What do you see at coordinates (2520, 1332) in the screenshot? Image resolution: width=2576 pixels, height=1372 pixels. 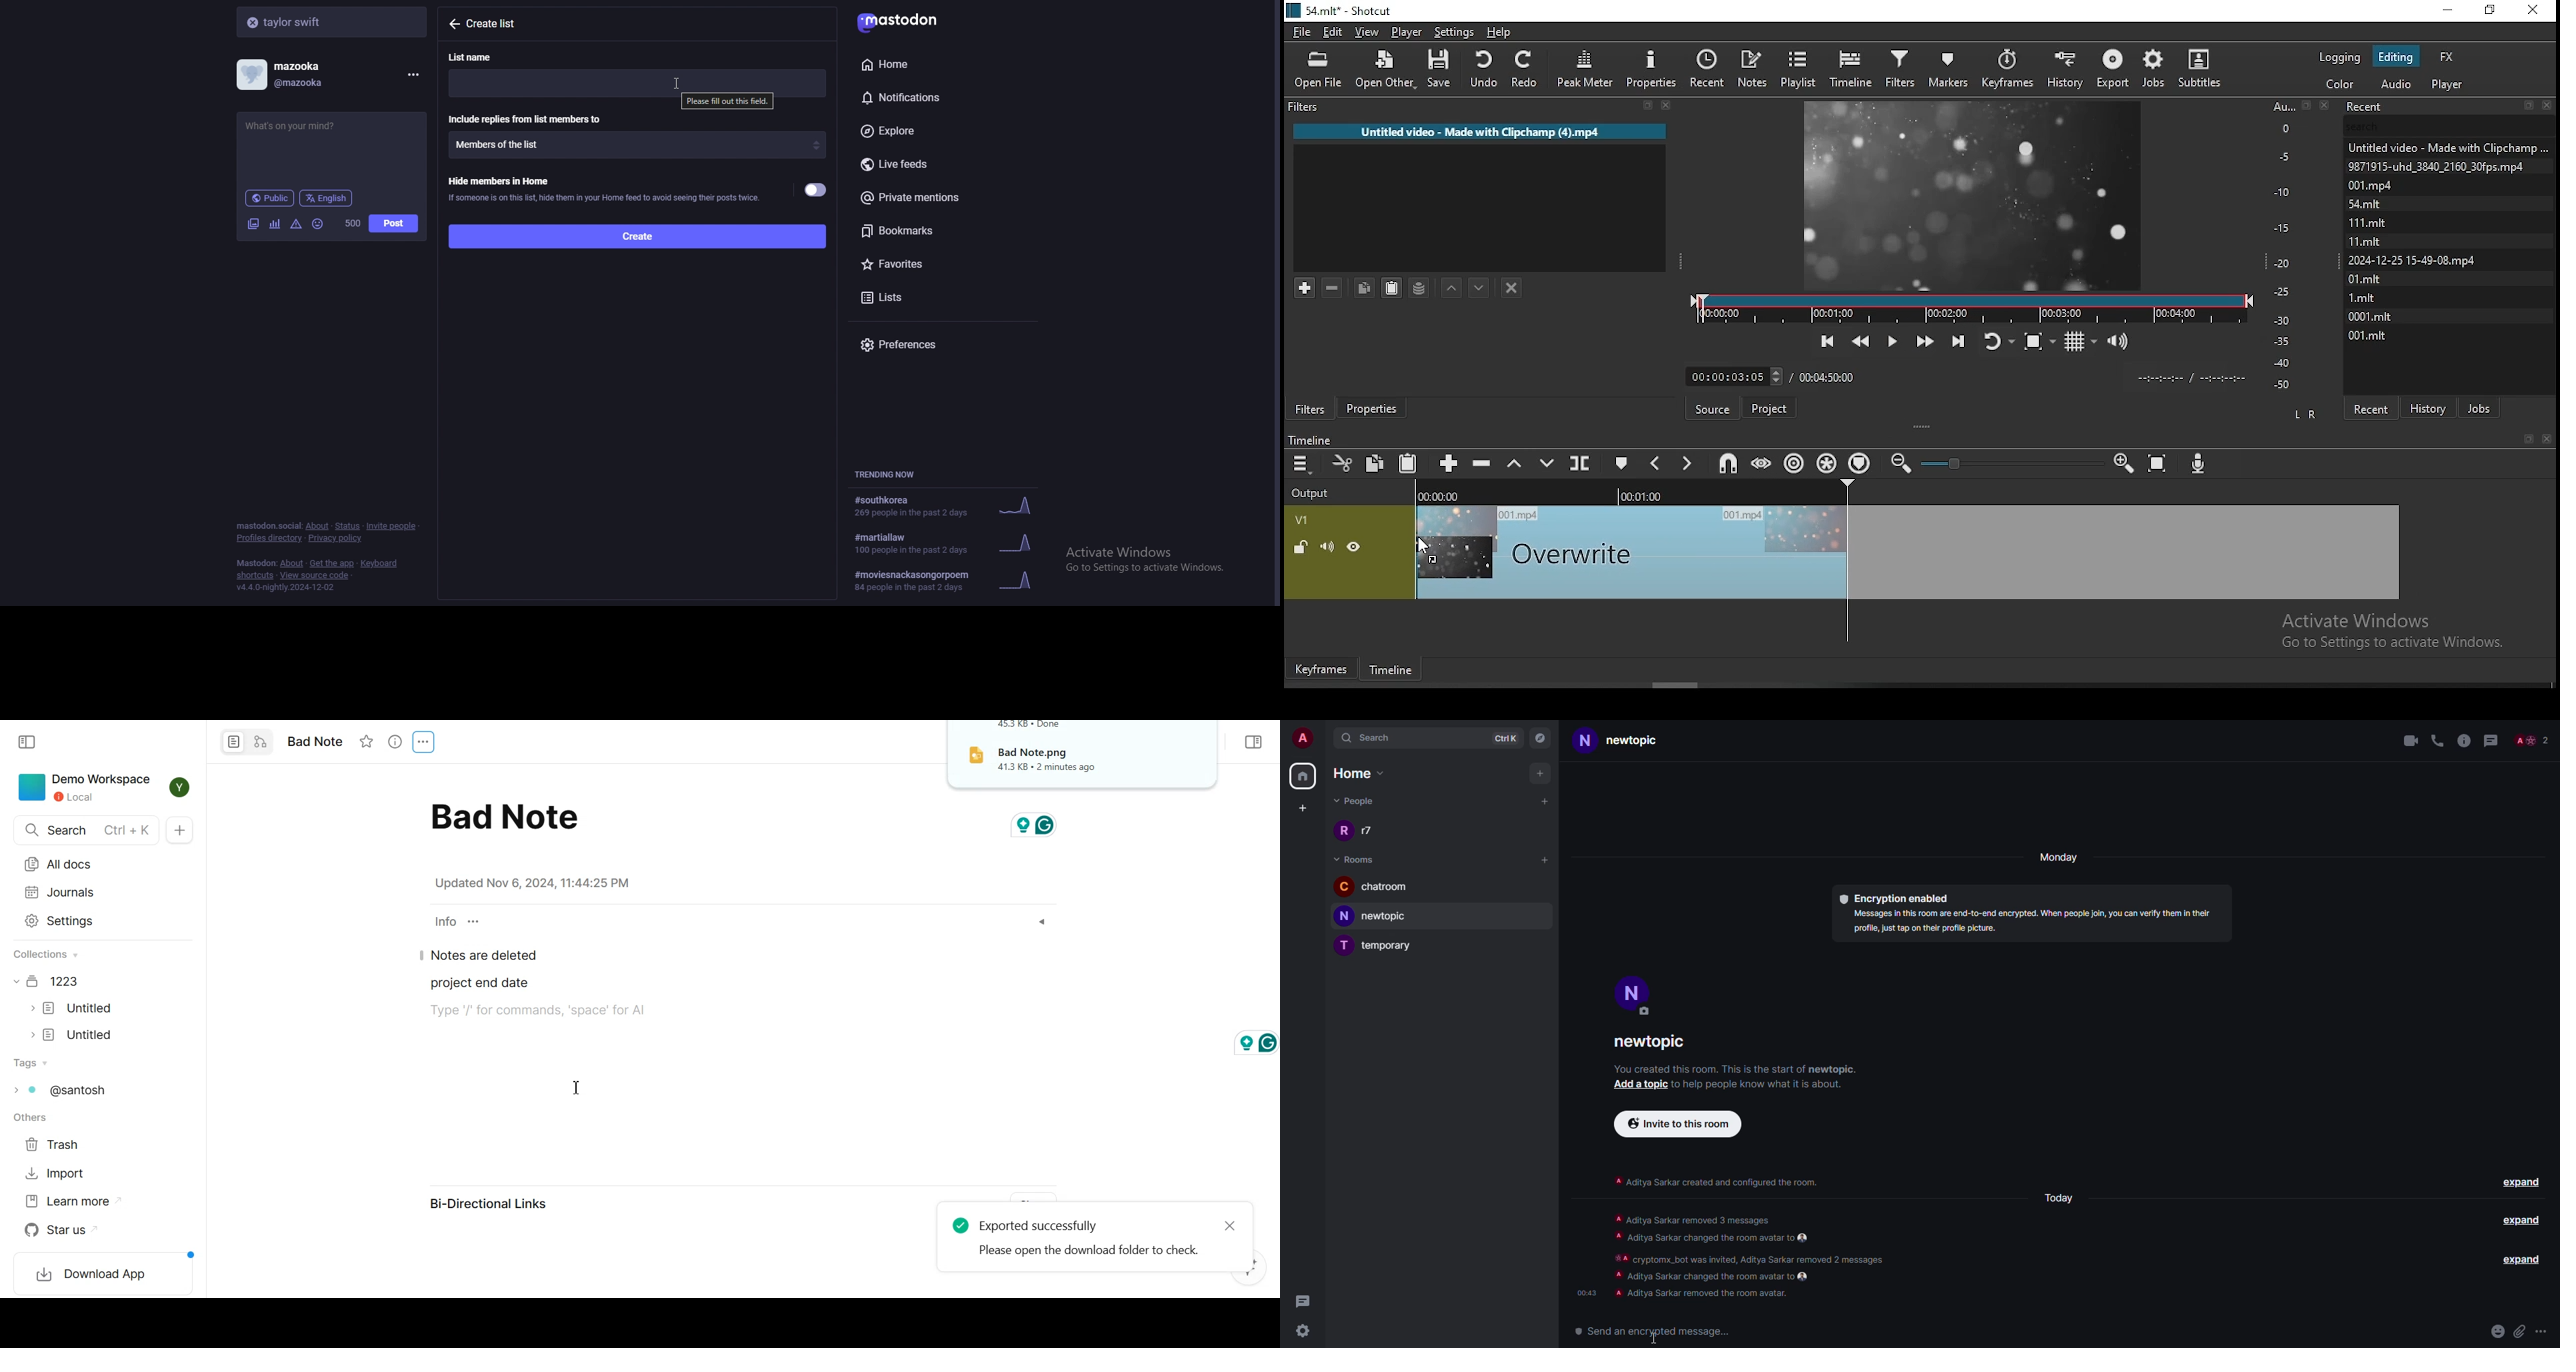 I see `attach` at bounding box center [2520, 1332].